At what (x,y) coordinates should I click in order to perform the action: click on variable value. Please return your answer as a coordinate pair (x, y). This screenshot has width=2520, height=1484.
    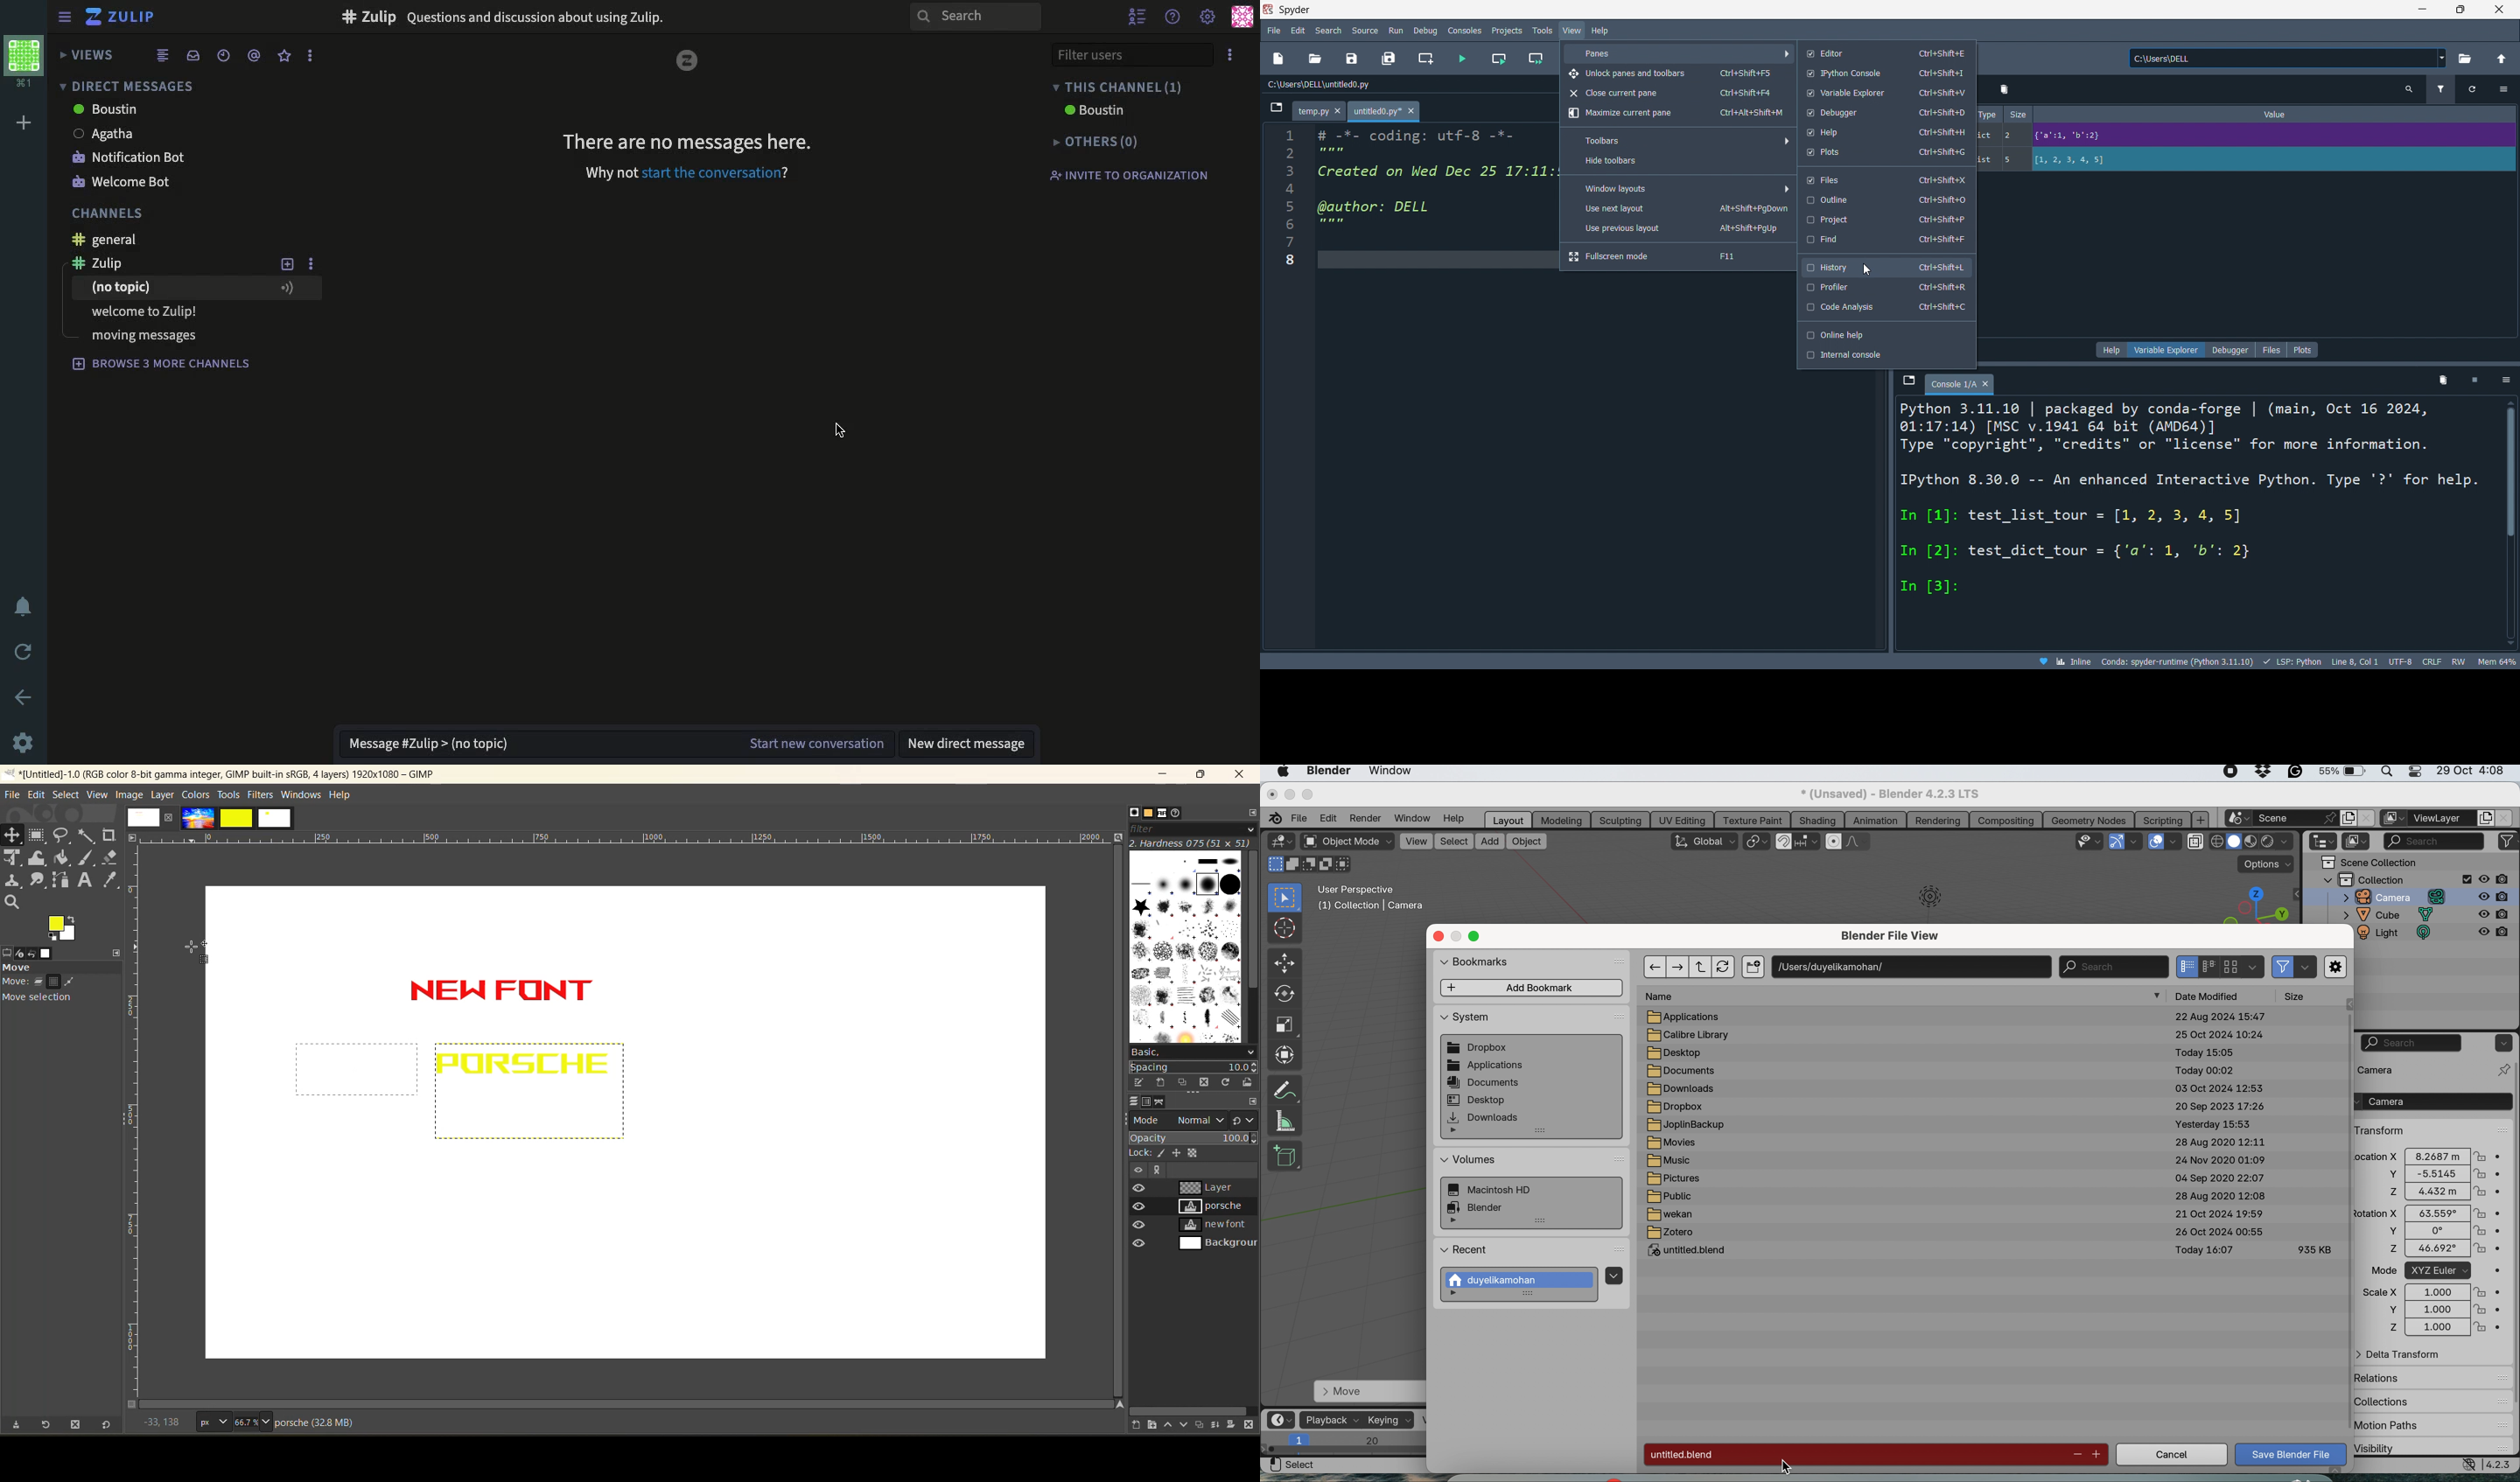
    Looking at the image, I should click on (2272, 161).